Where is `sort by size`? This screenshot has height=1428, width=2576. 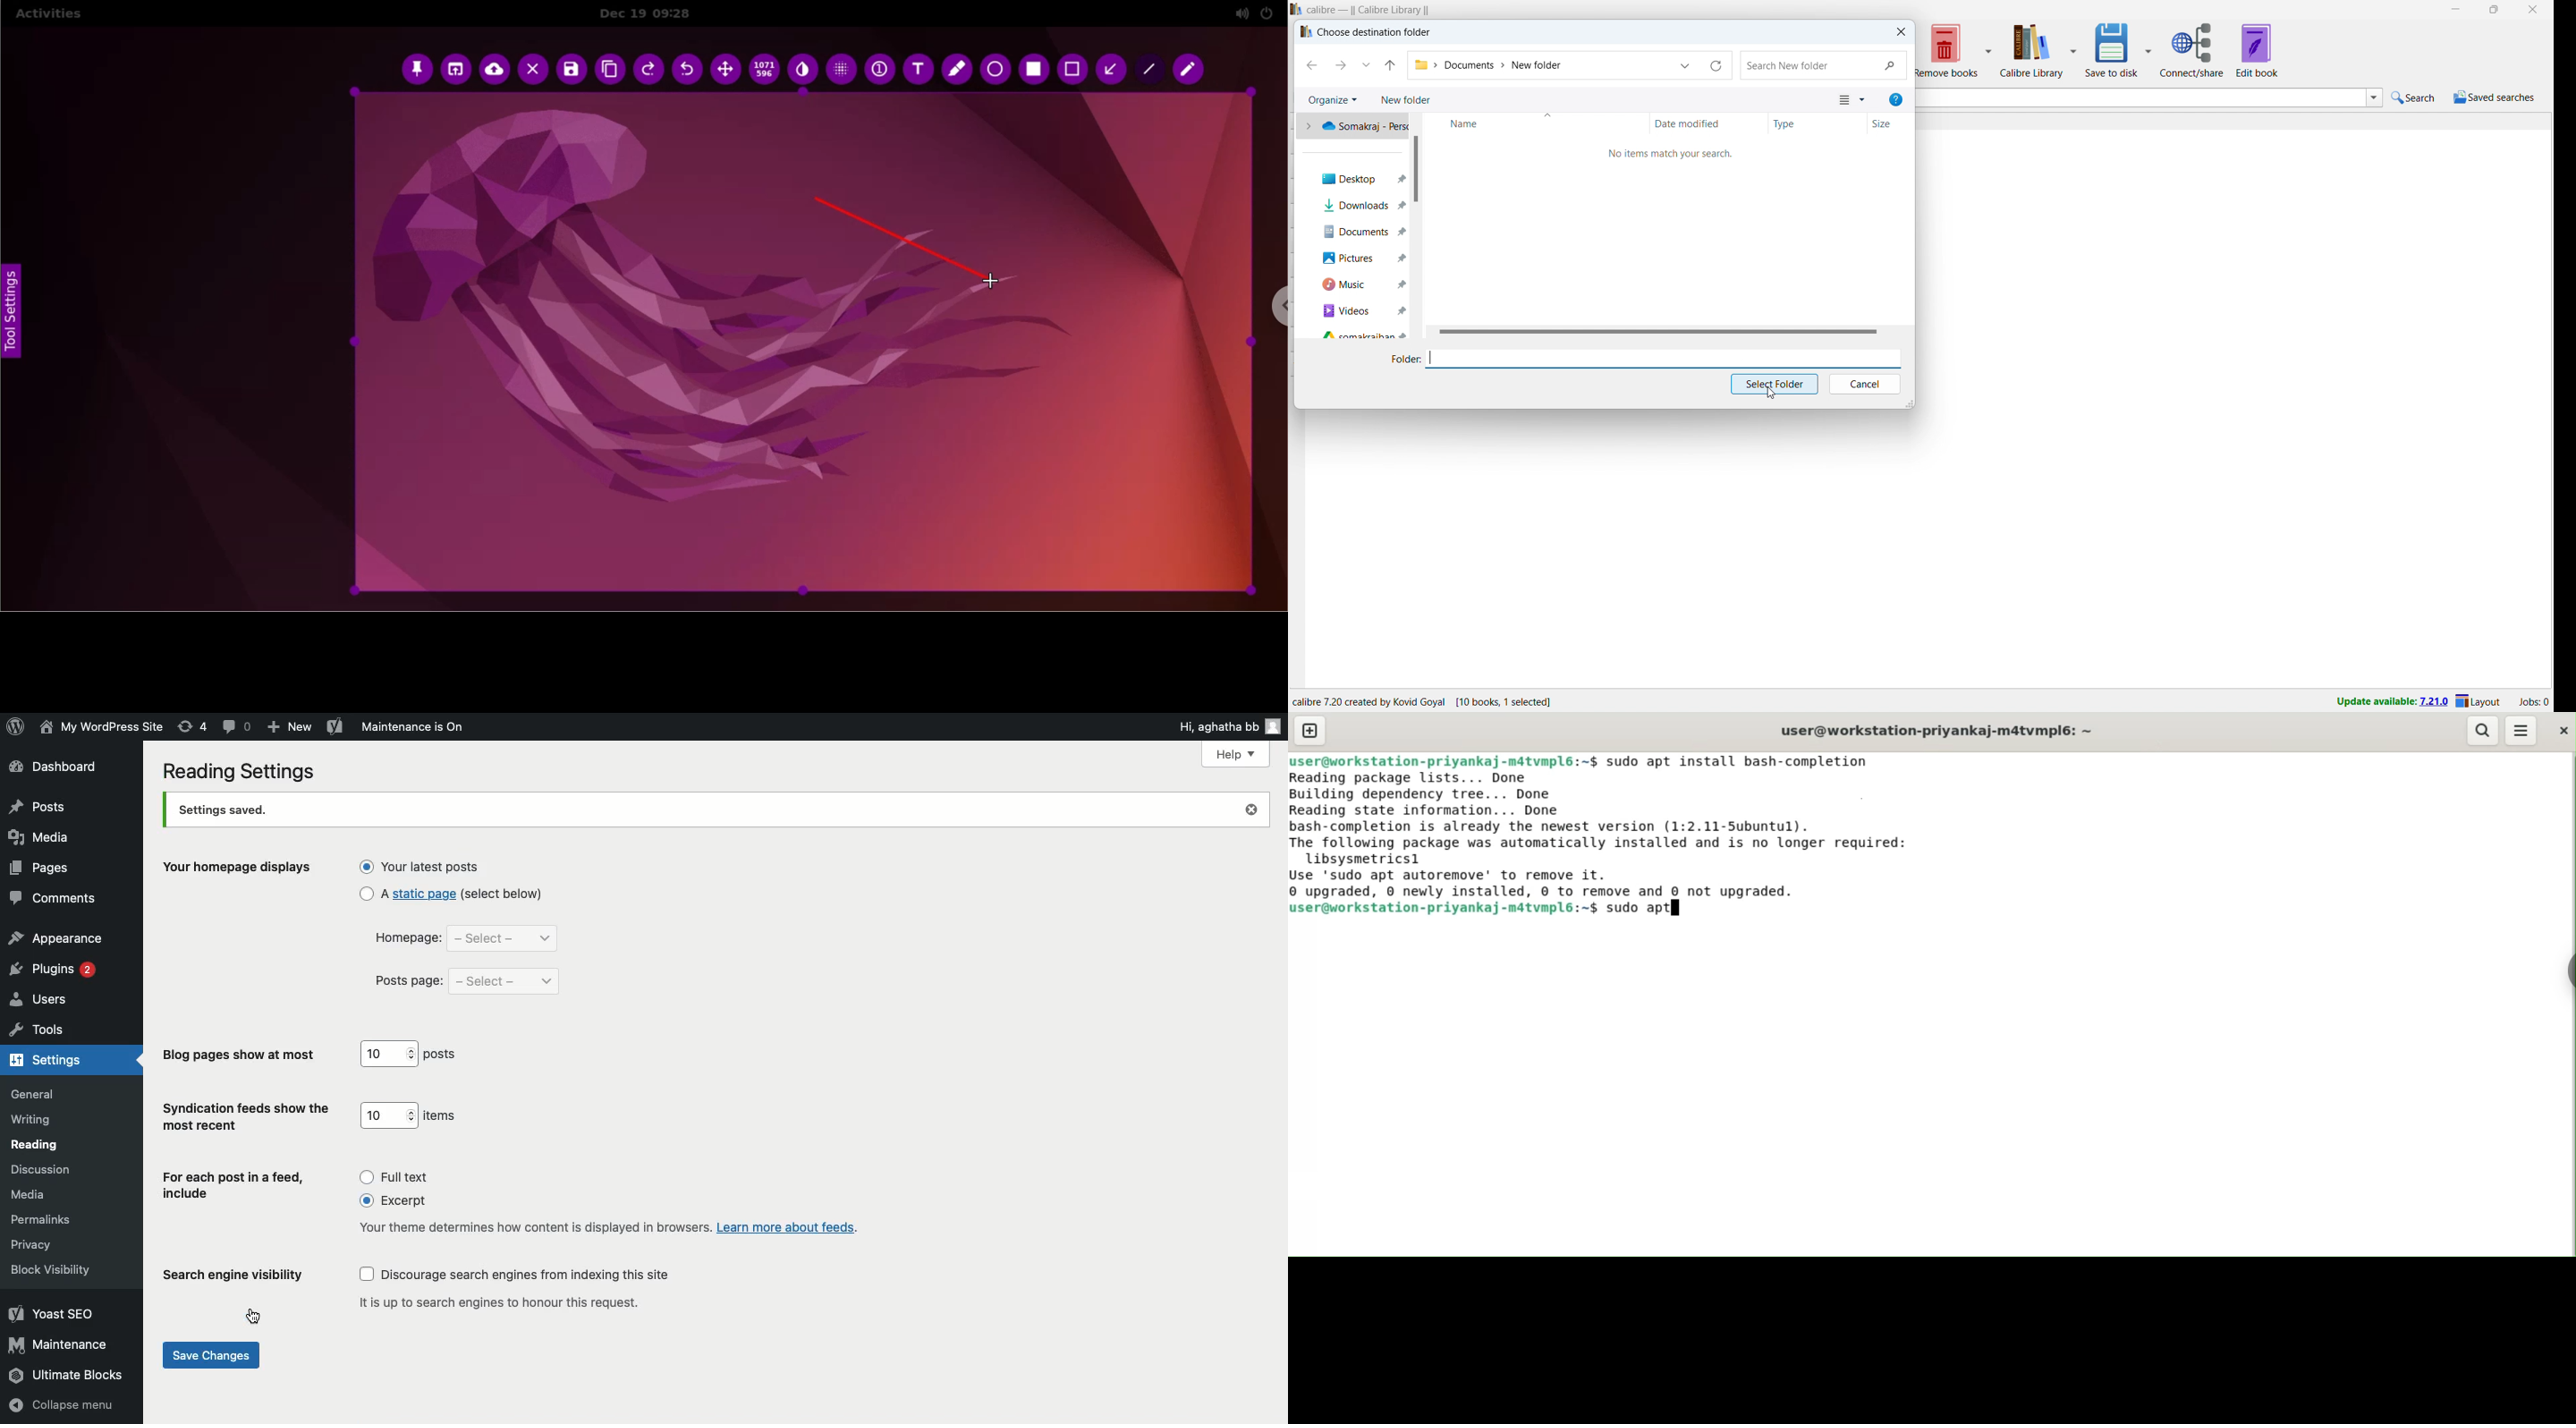 sort by size is located at coordinates (1890, 123).